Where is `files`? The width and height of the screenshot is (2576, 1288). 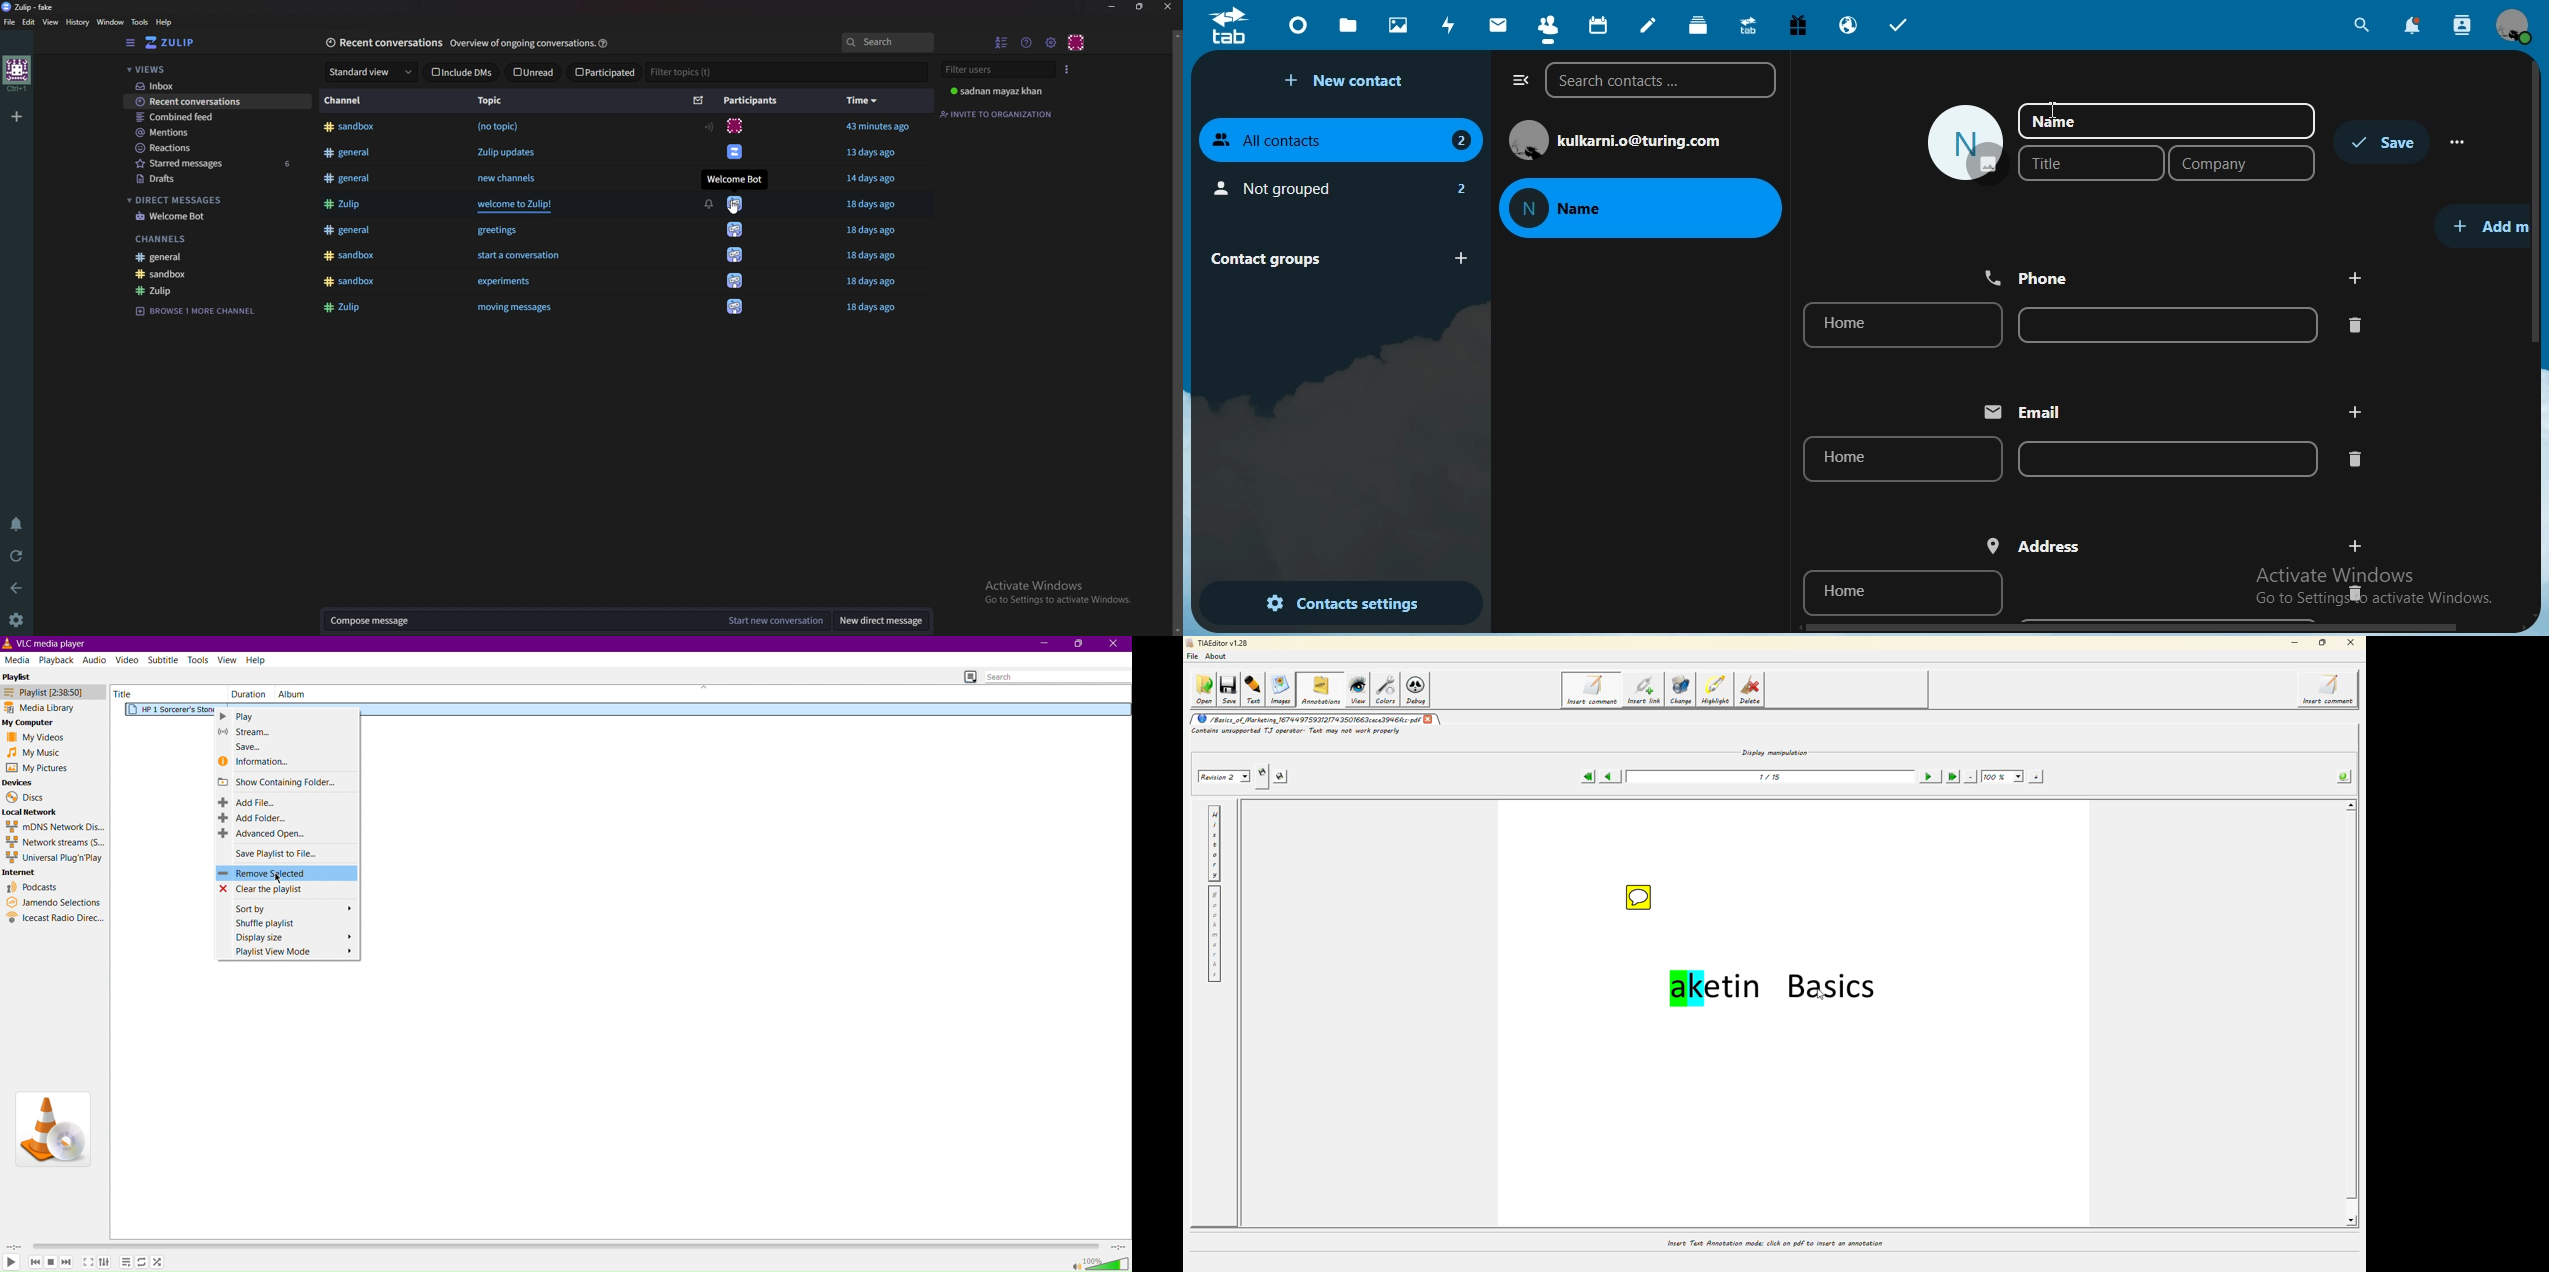
files is located at coordinates (1351, 24).